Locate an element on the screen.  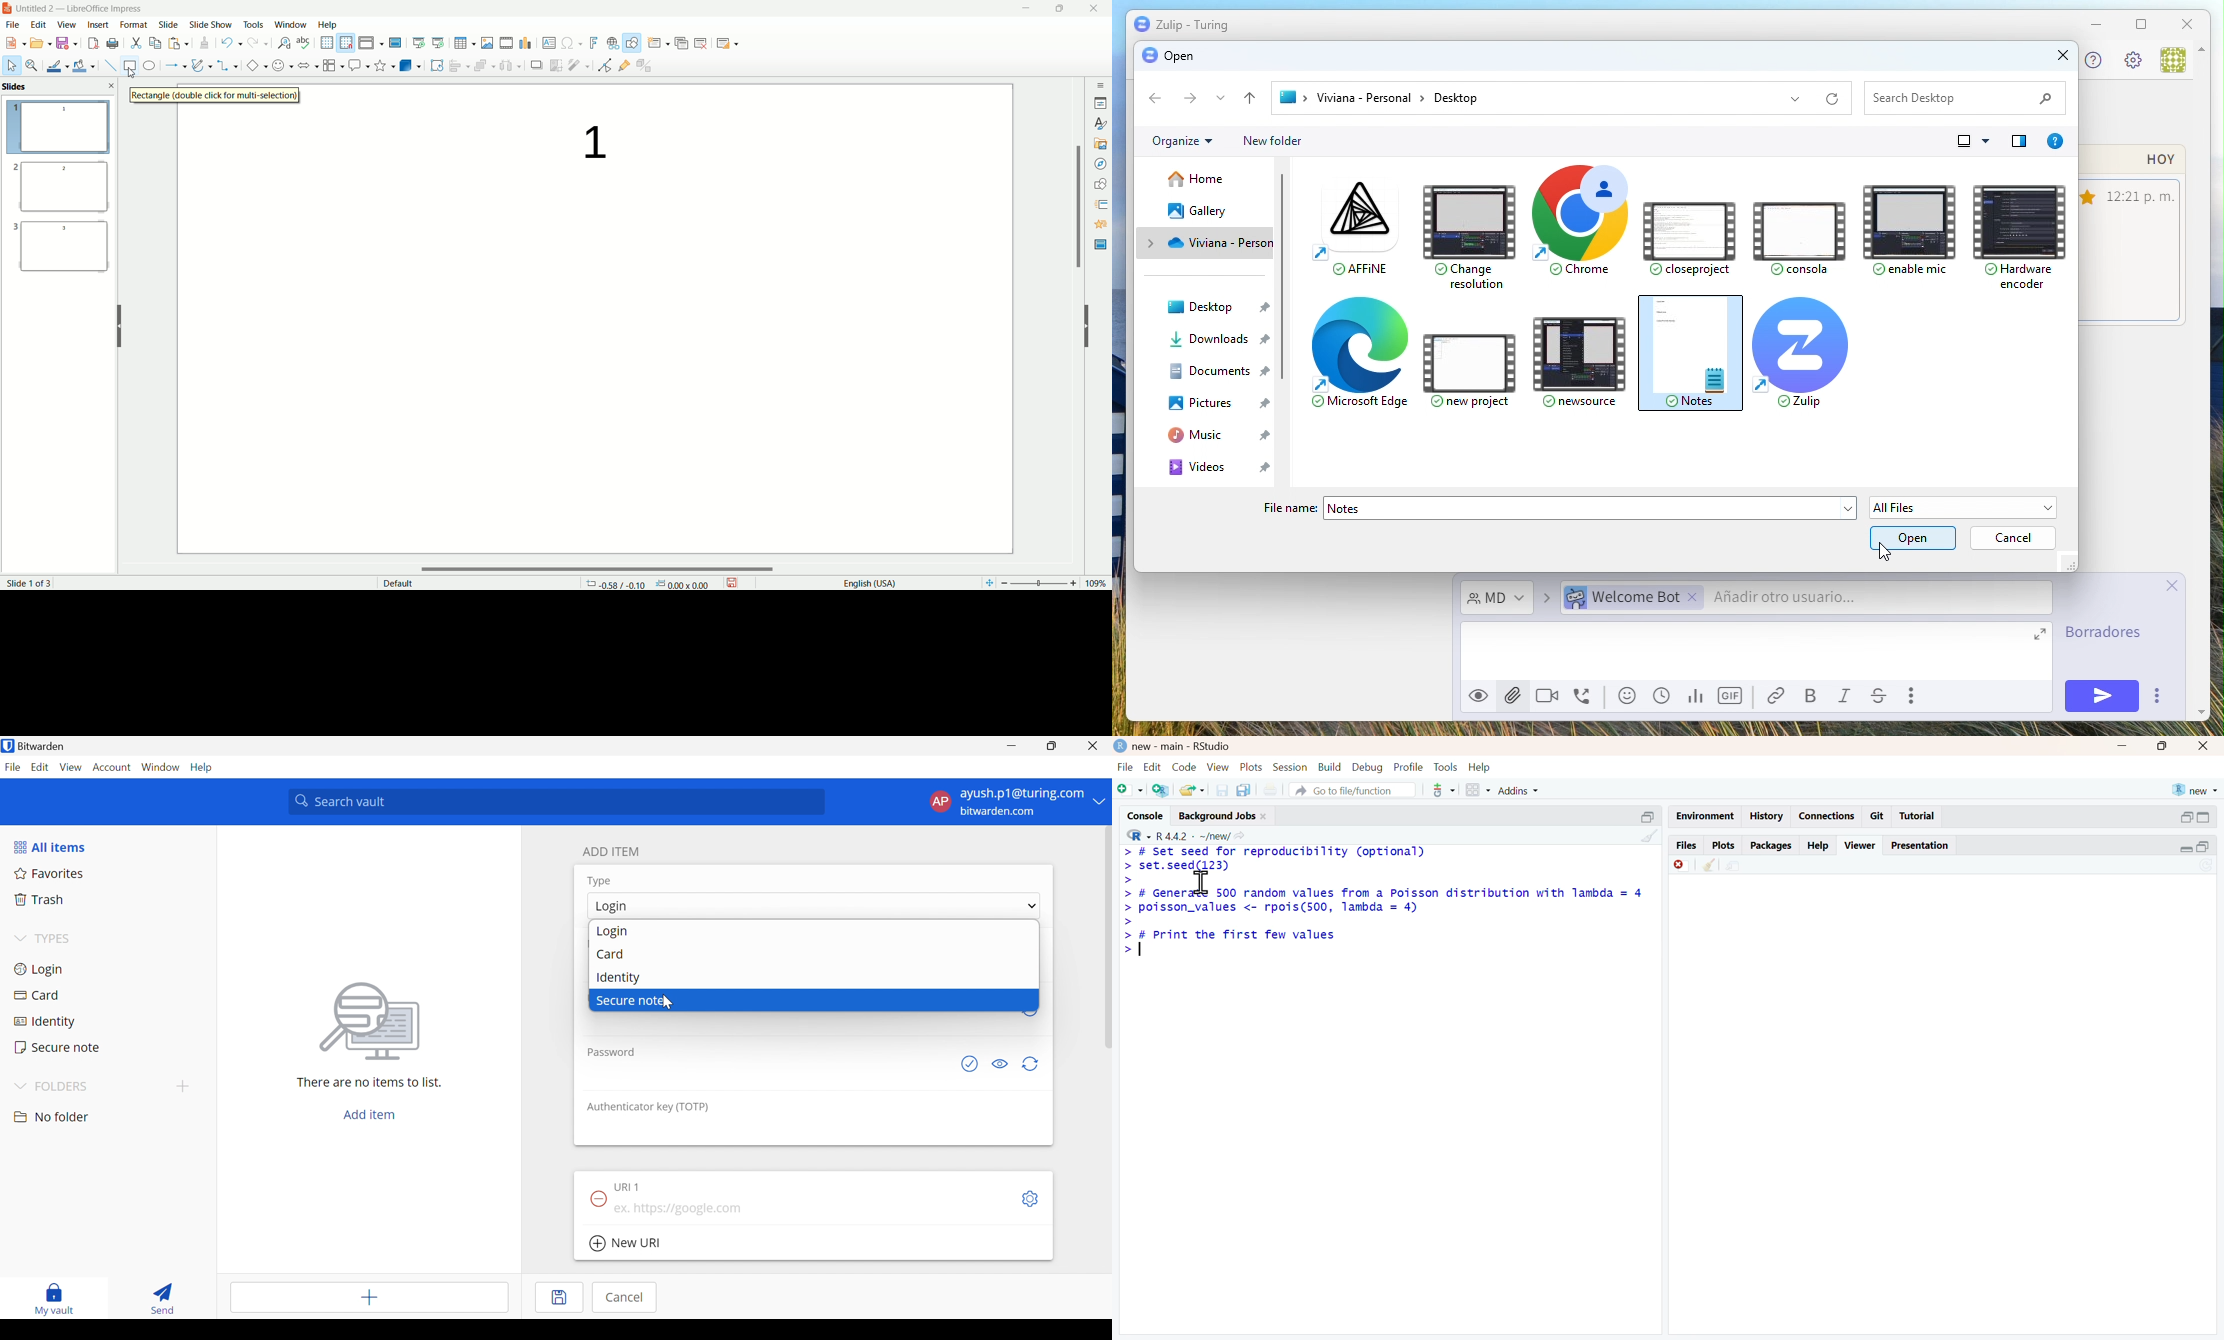
debug is located at coordinates (1369, 767).